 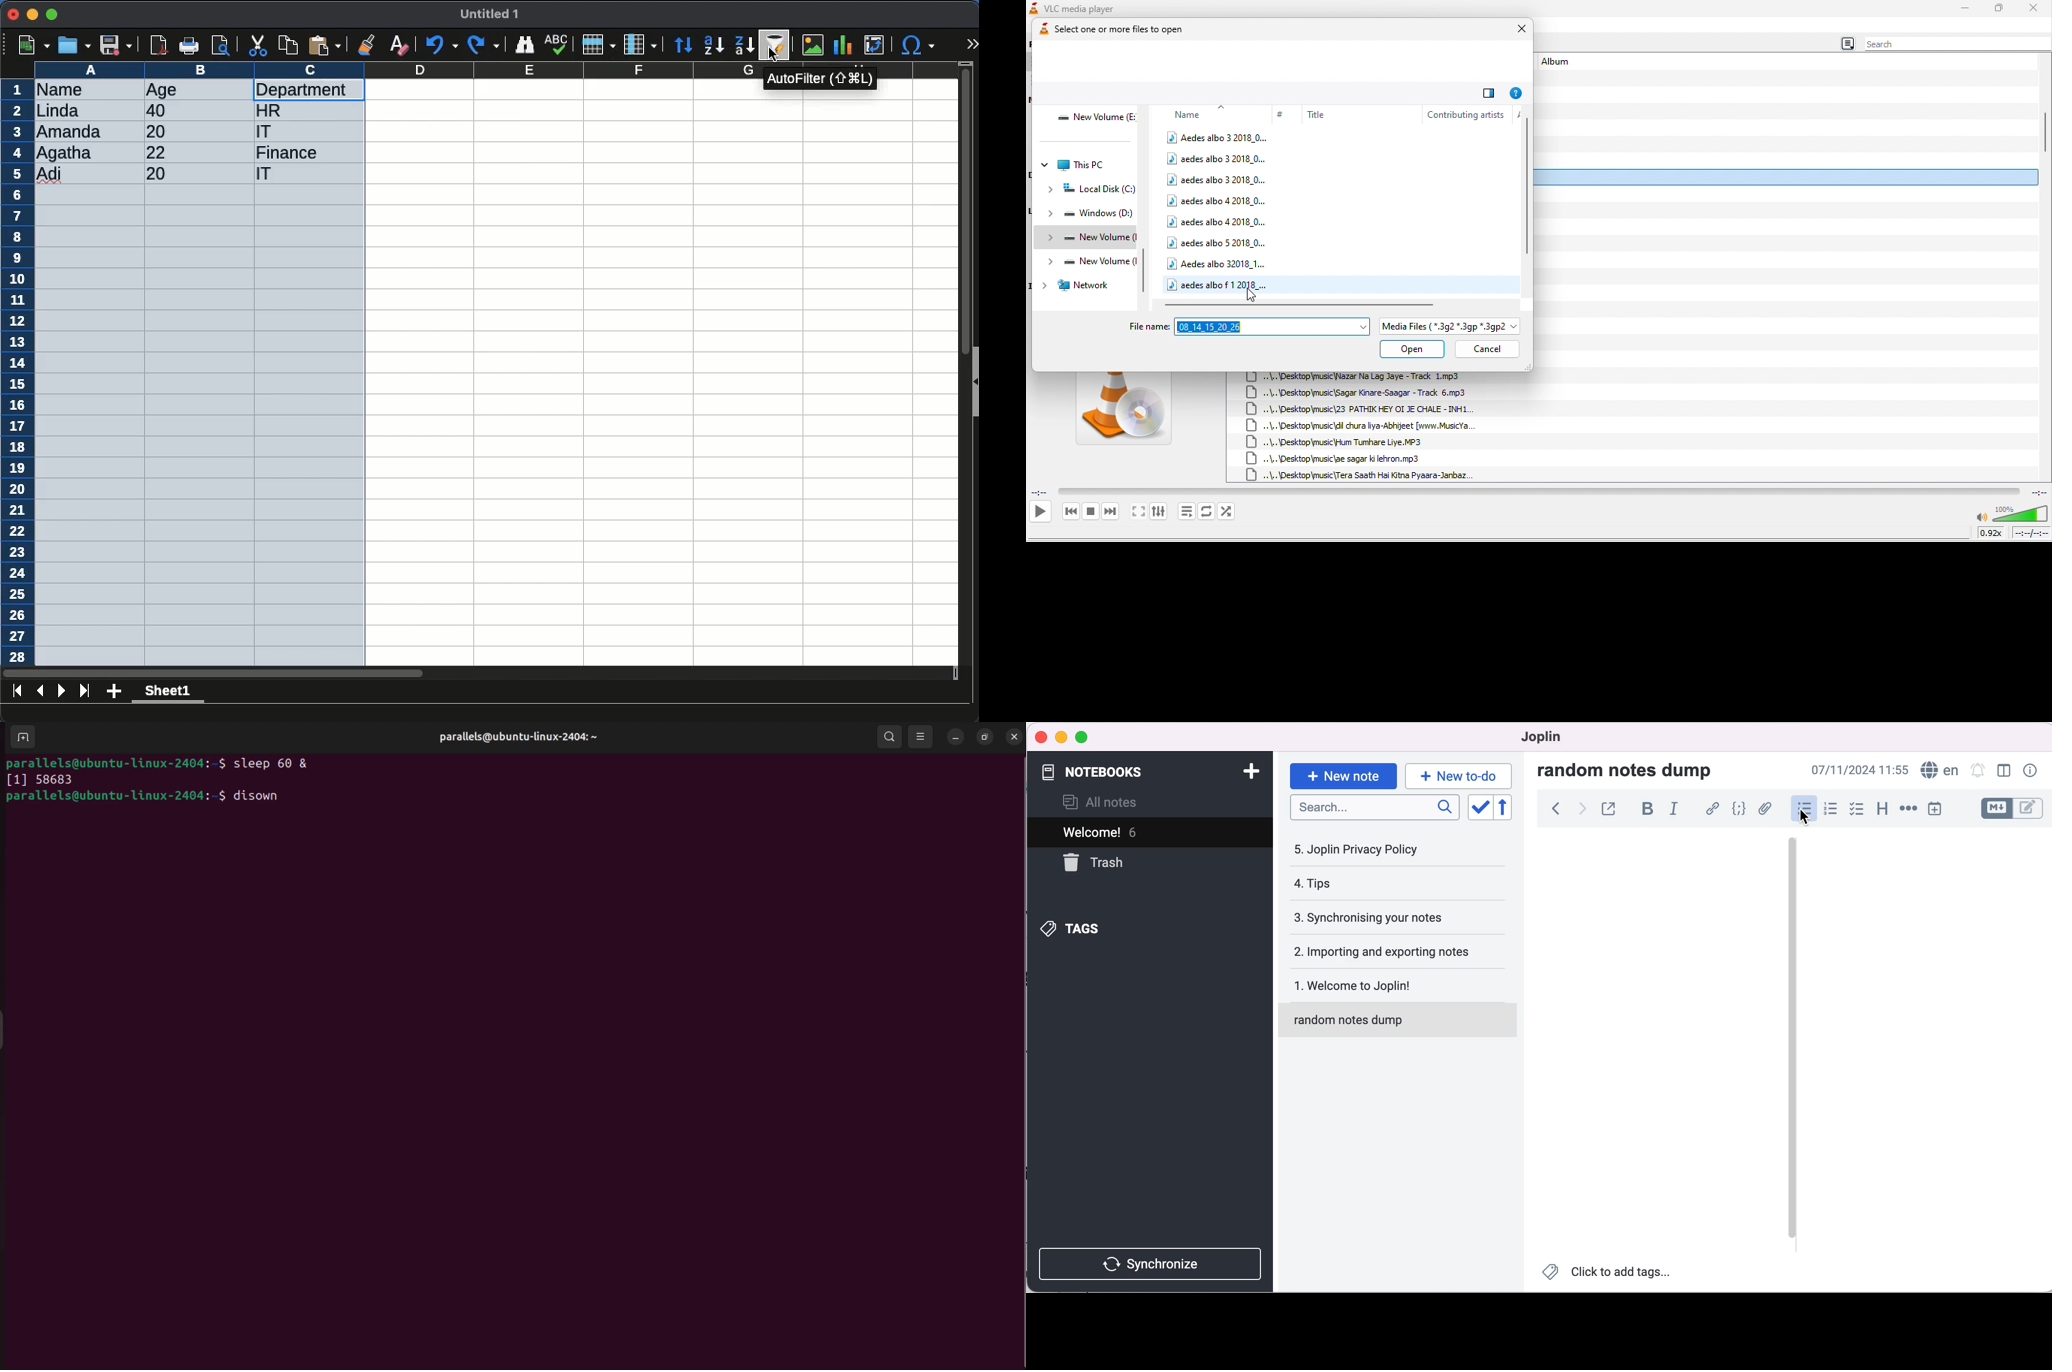 What do you see at coordinates (1546, 740) in the screenshot?
I see `joplin` at bounding box center [1546, 740].